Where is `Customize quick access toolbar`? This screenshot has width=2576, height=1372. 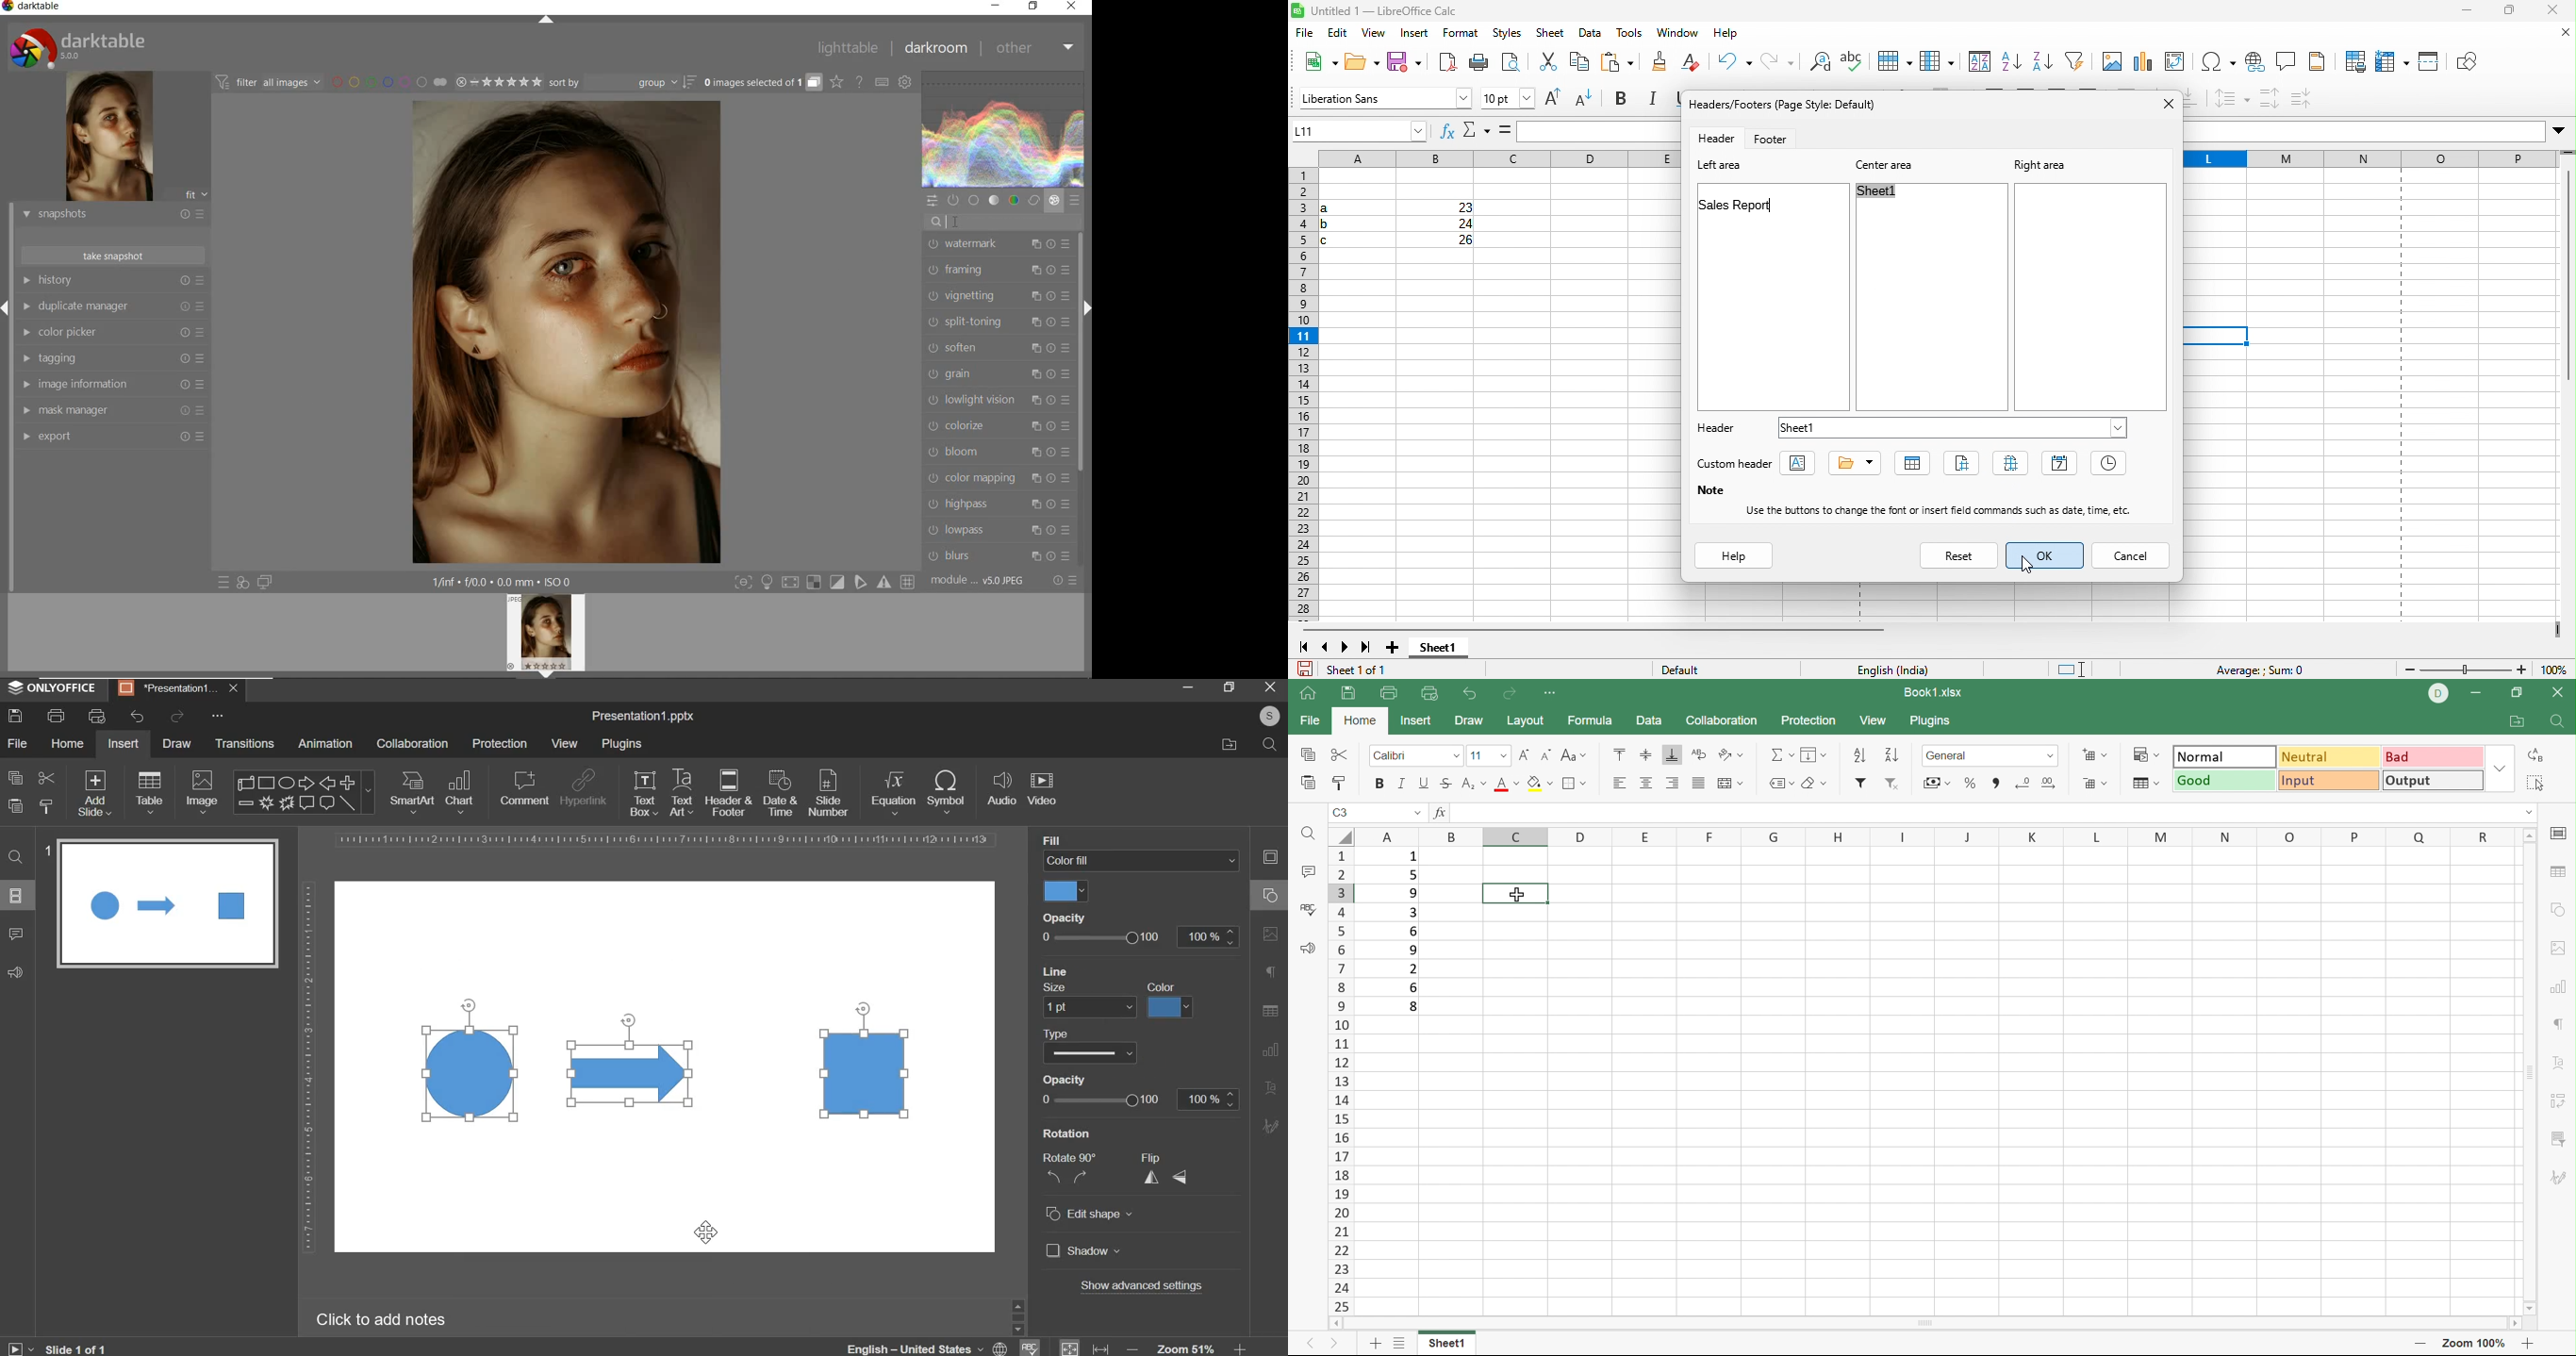 Customize quick access toolbar is located at coordinates (1555, 694).